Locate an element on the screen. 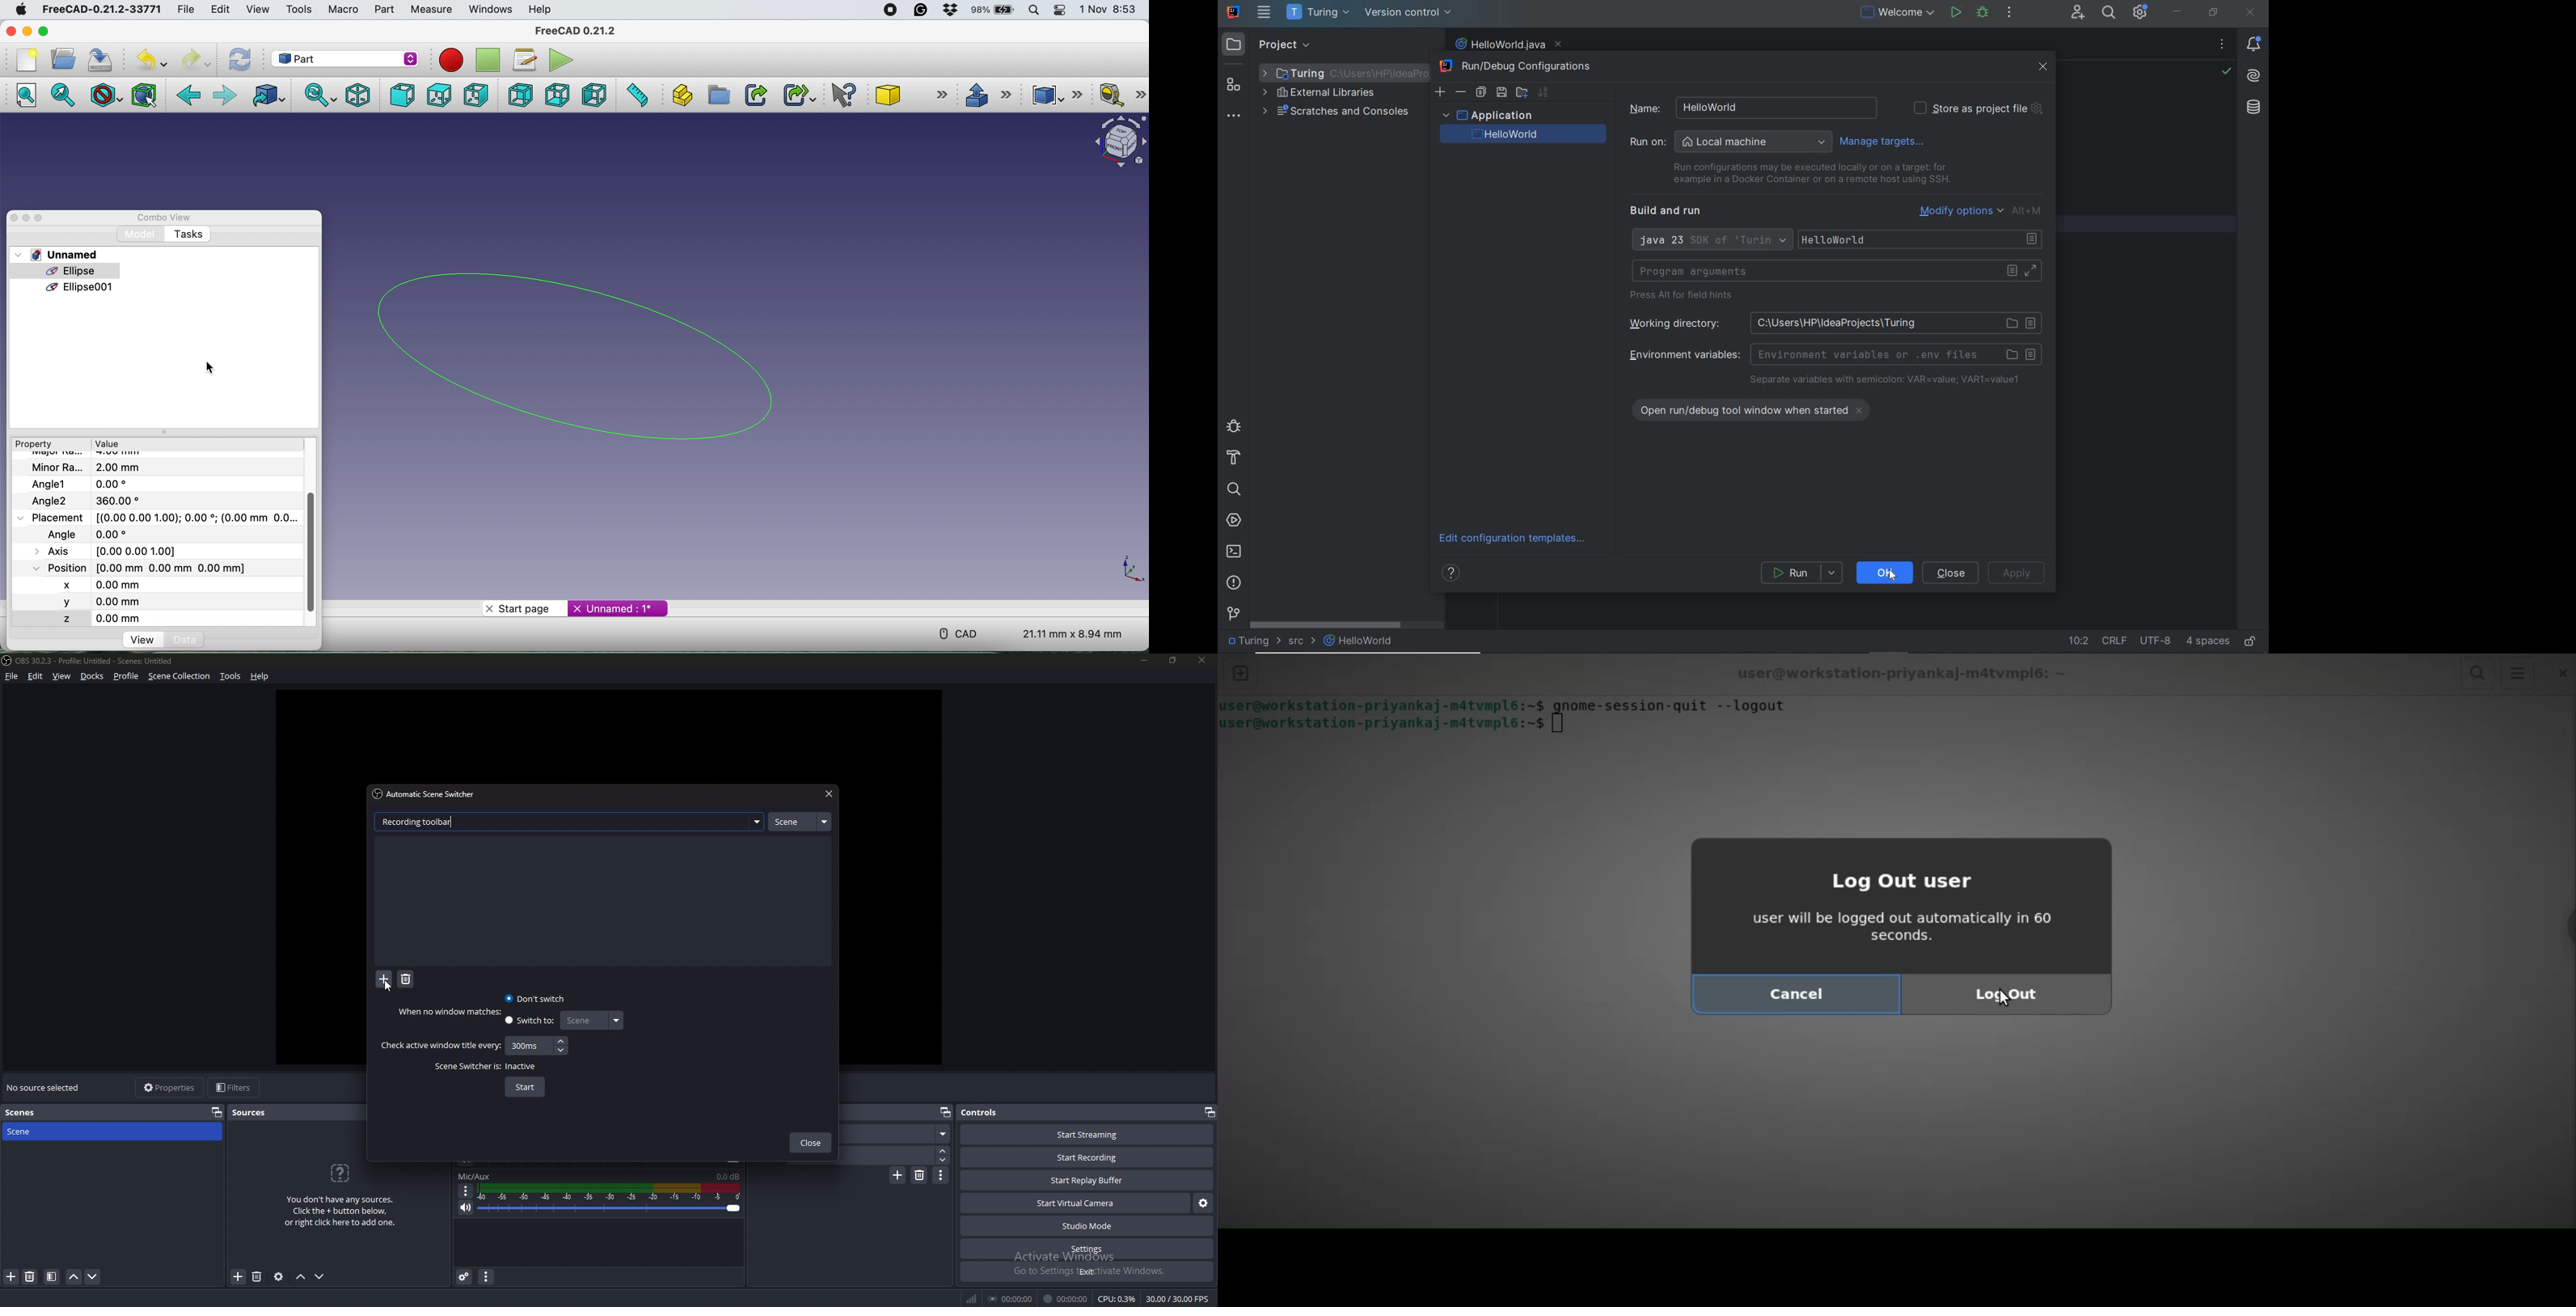 The height and width of the screenshot is (1316, 2576). execute macros is located at coordinates (559, 60).